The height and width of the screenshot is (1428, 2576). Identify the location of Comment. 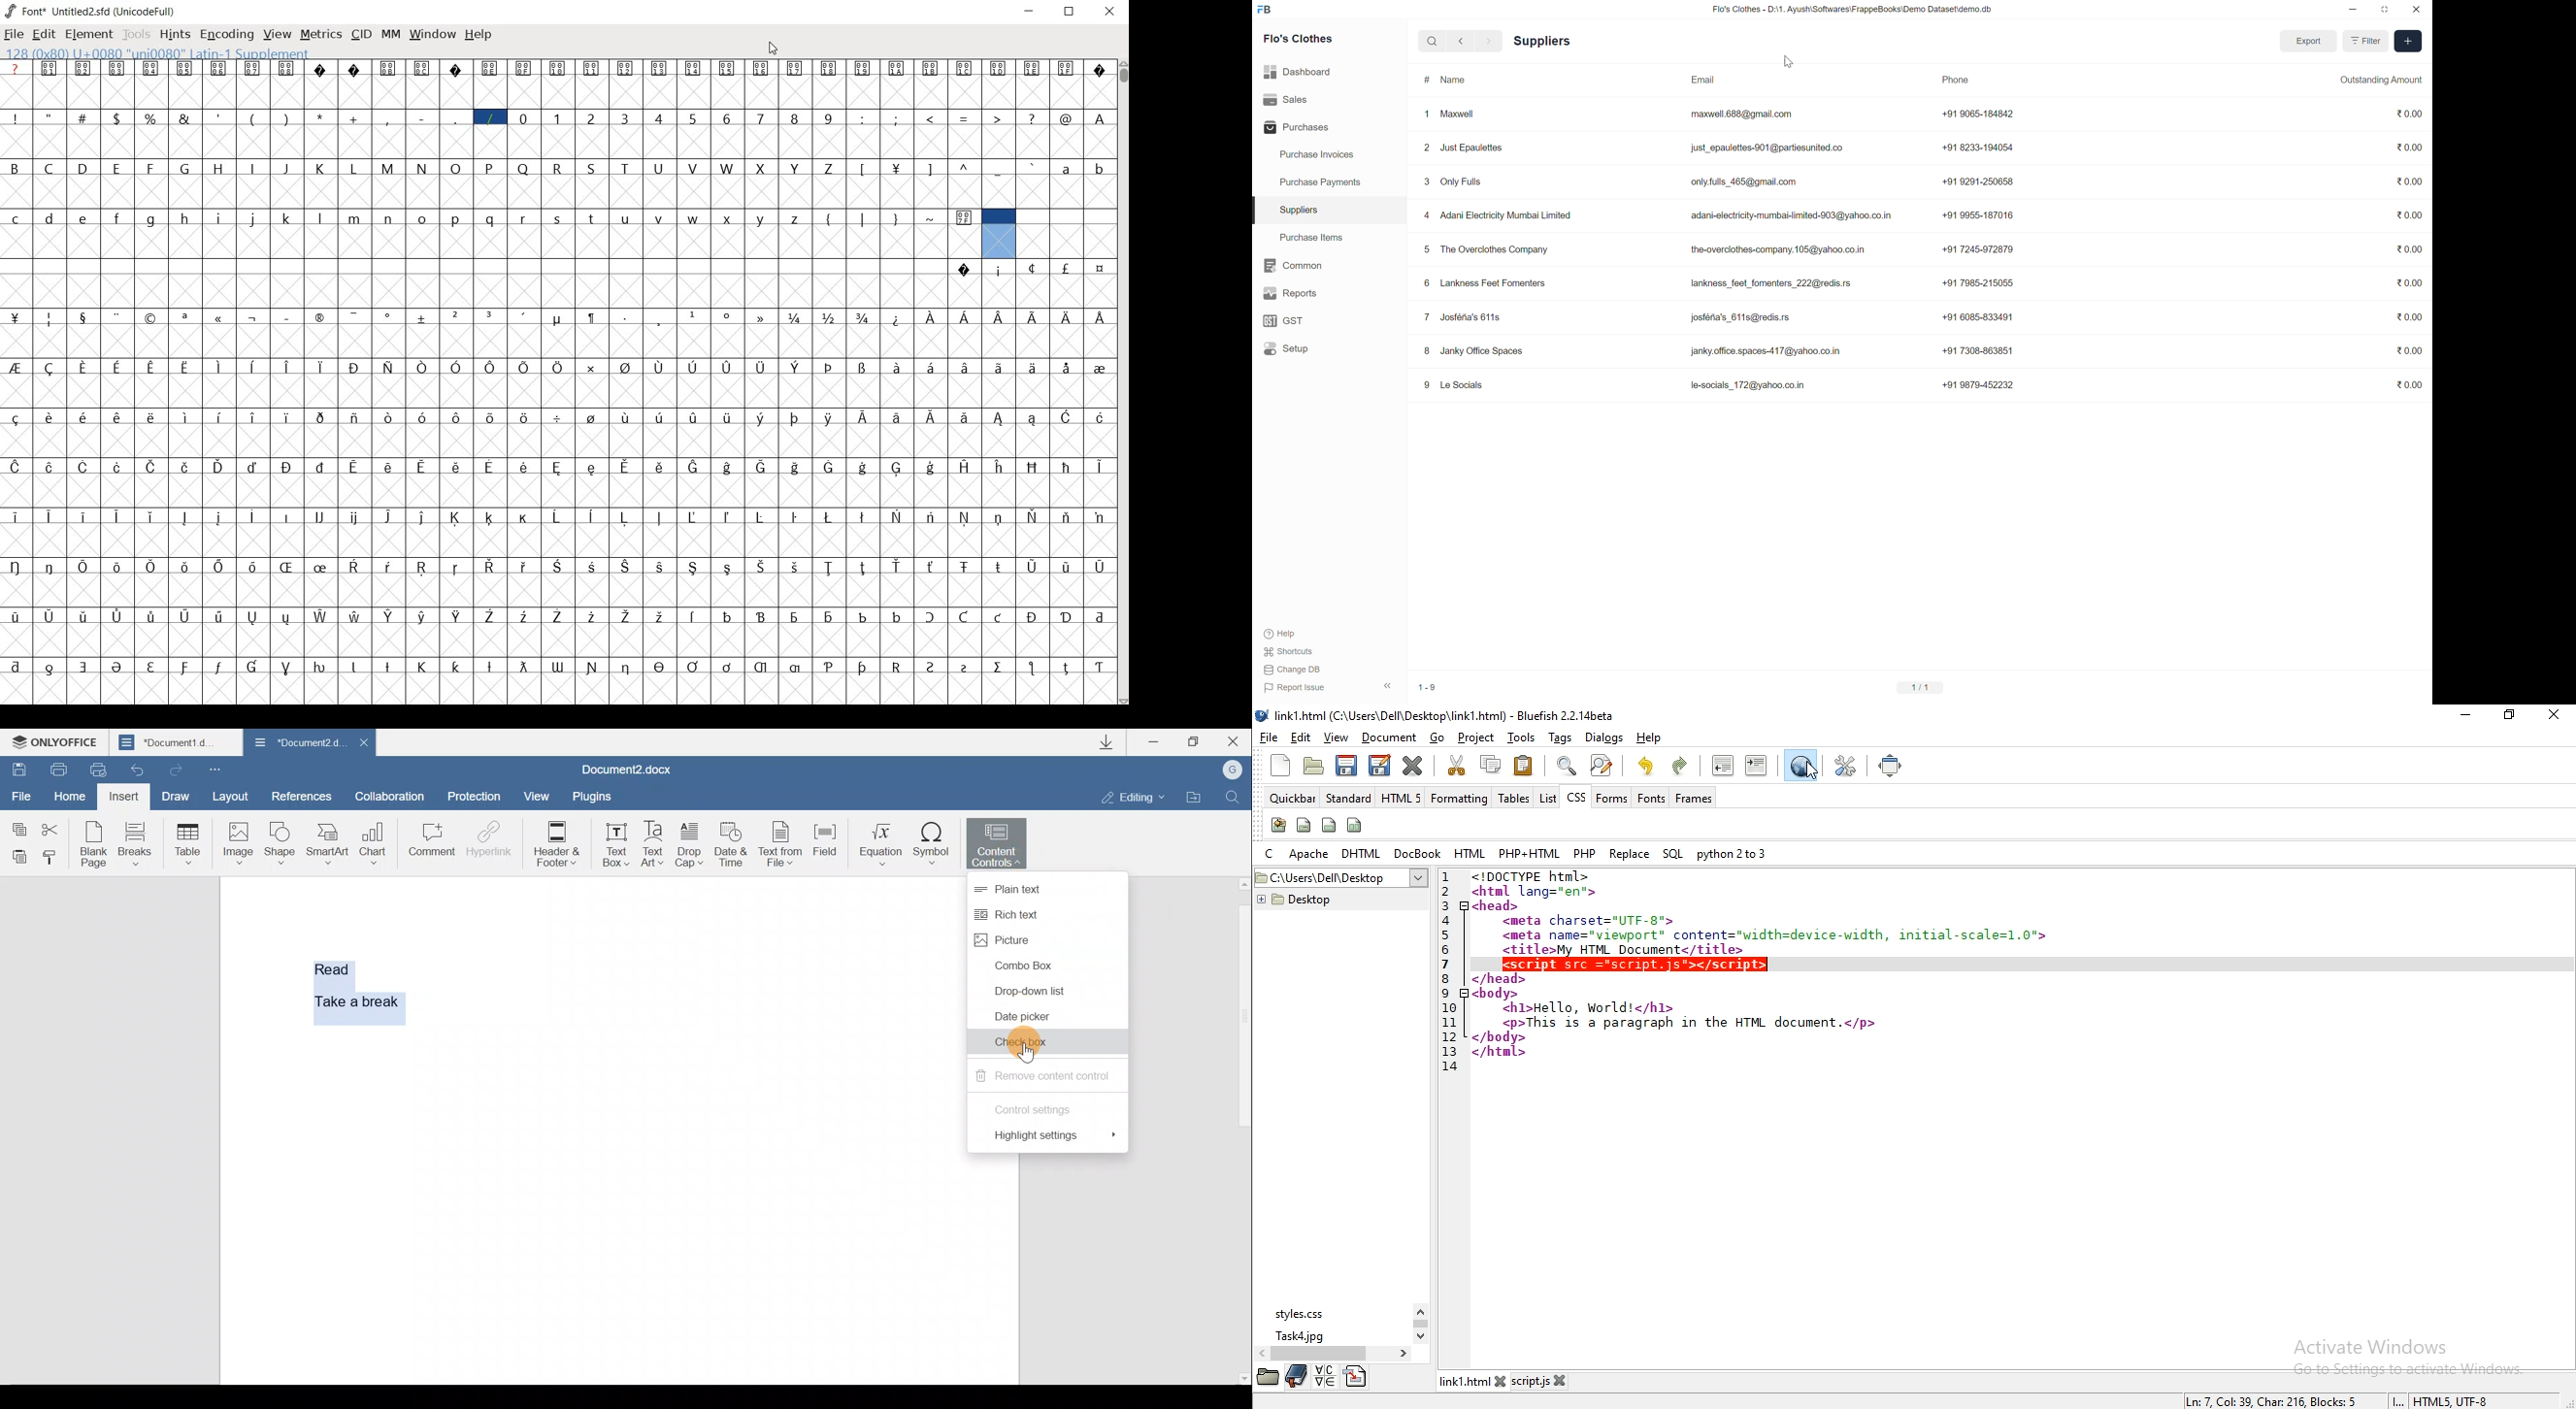
(431, 841).